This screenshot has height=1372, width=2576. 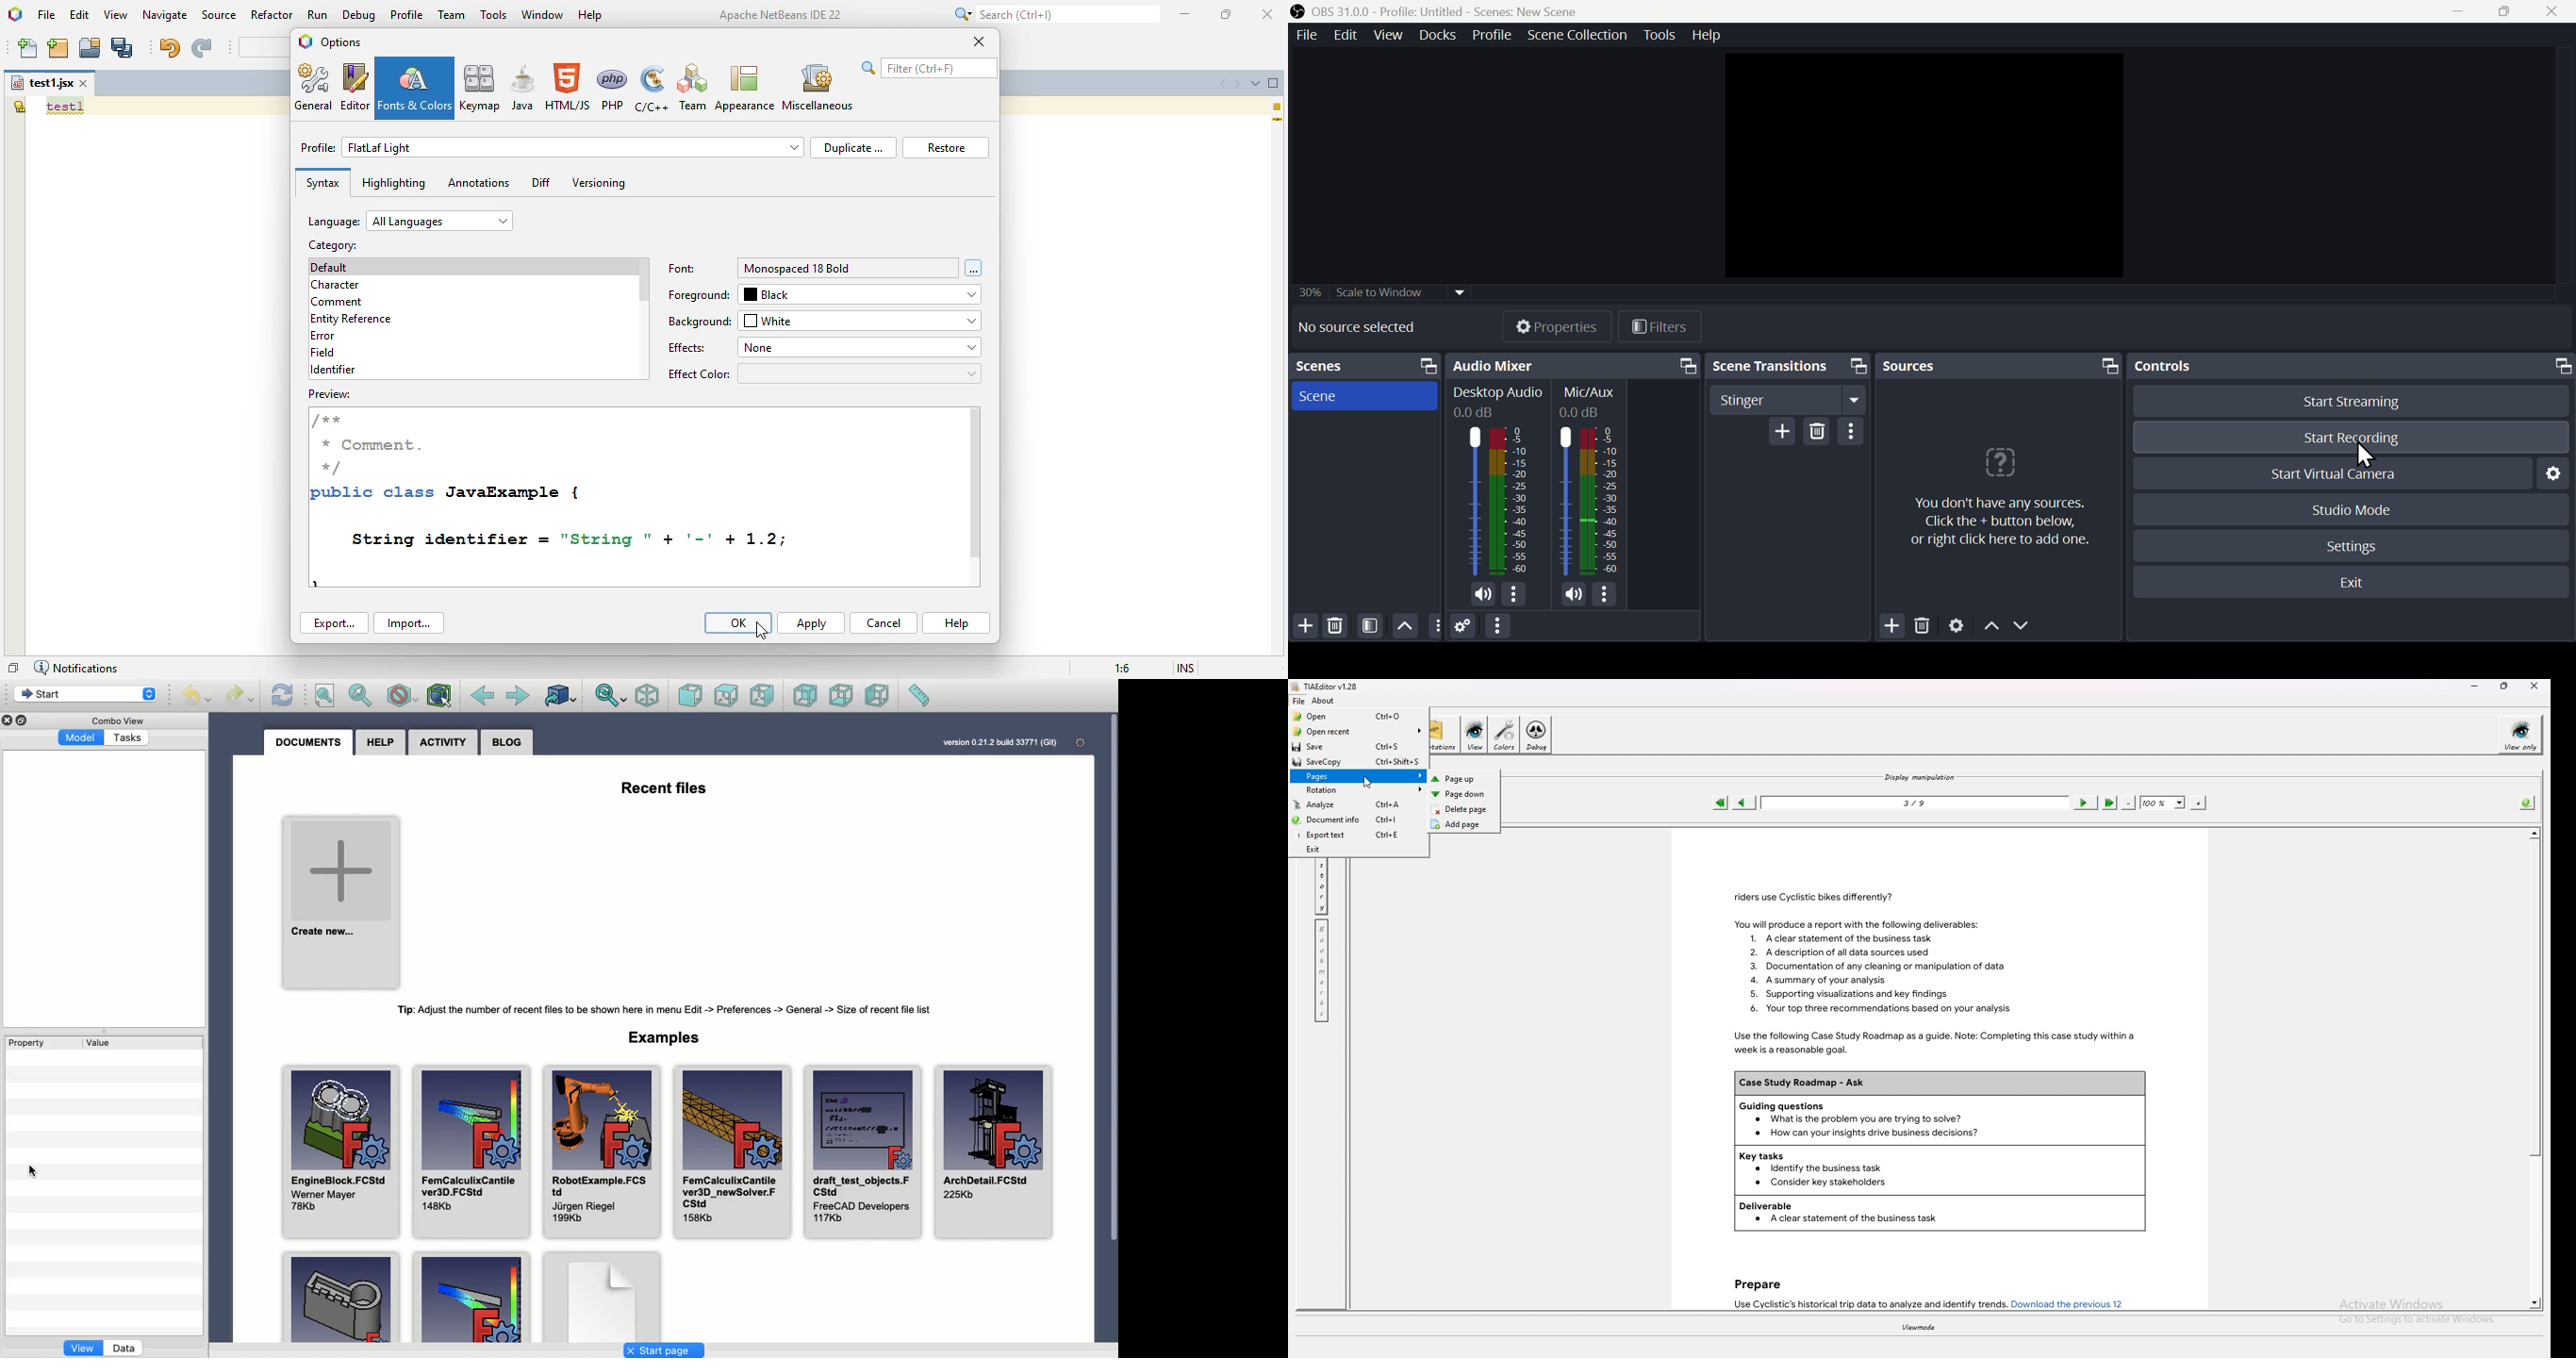 I want to click on Fit selection, so click(x=360, y=695).